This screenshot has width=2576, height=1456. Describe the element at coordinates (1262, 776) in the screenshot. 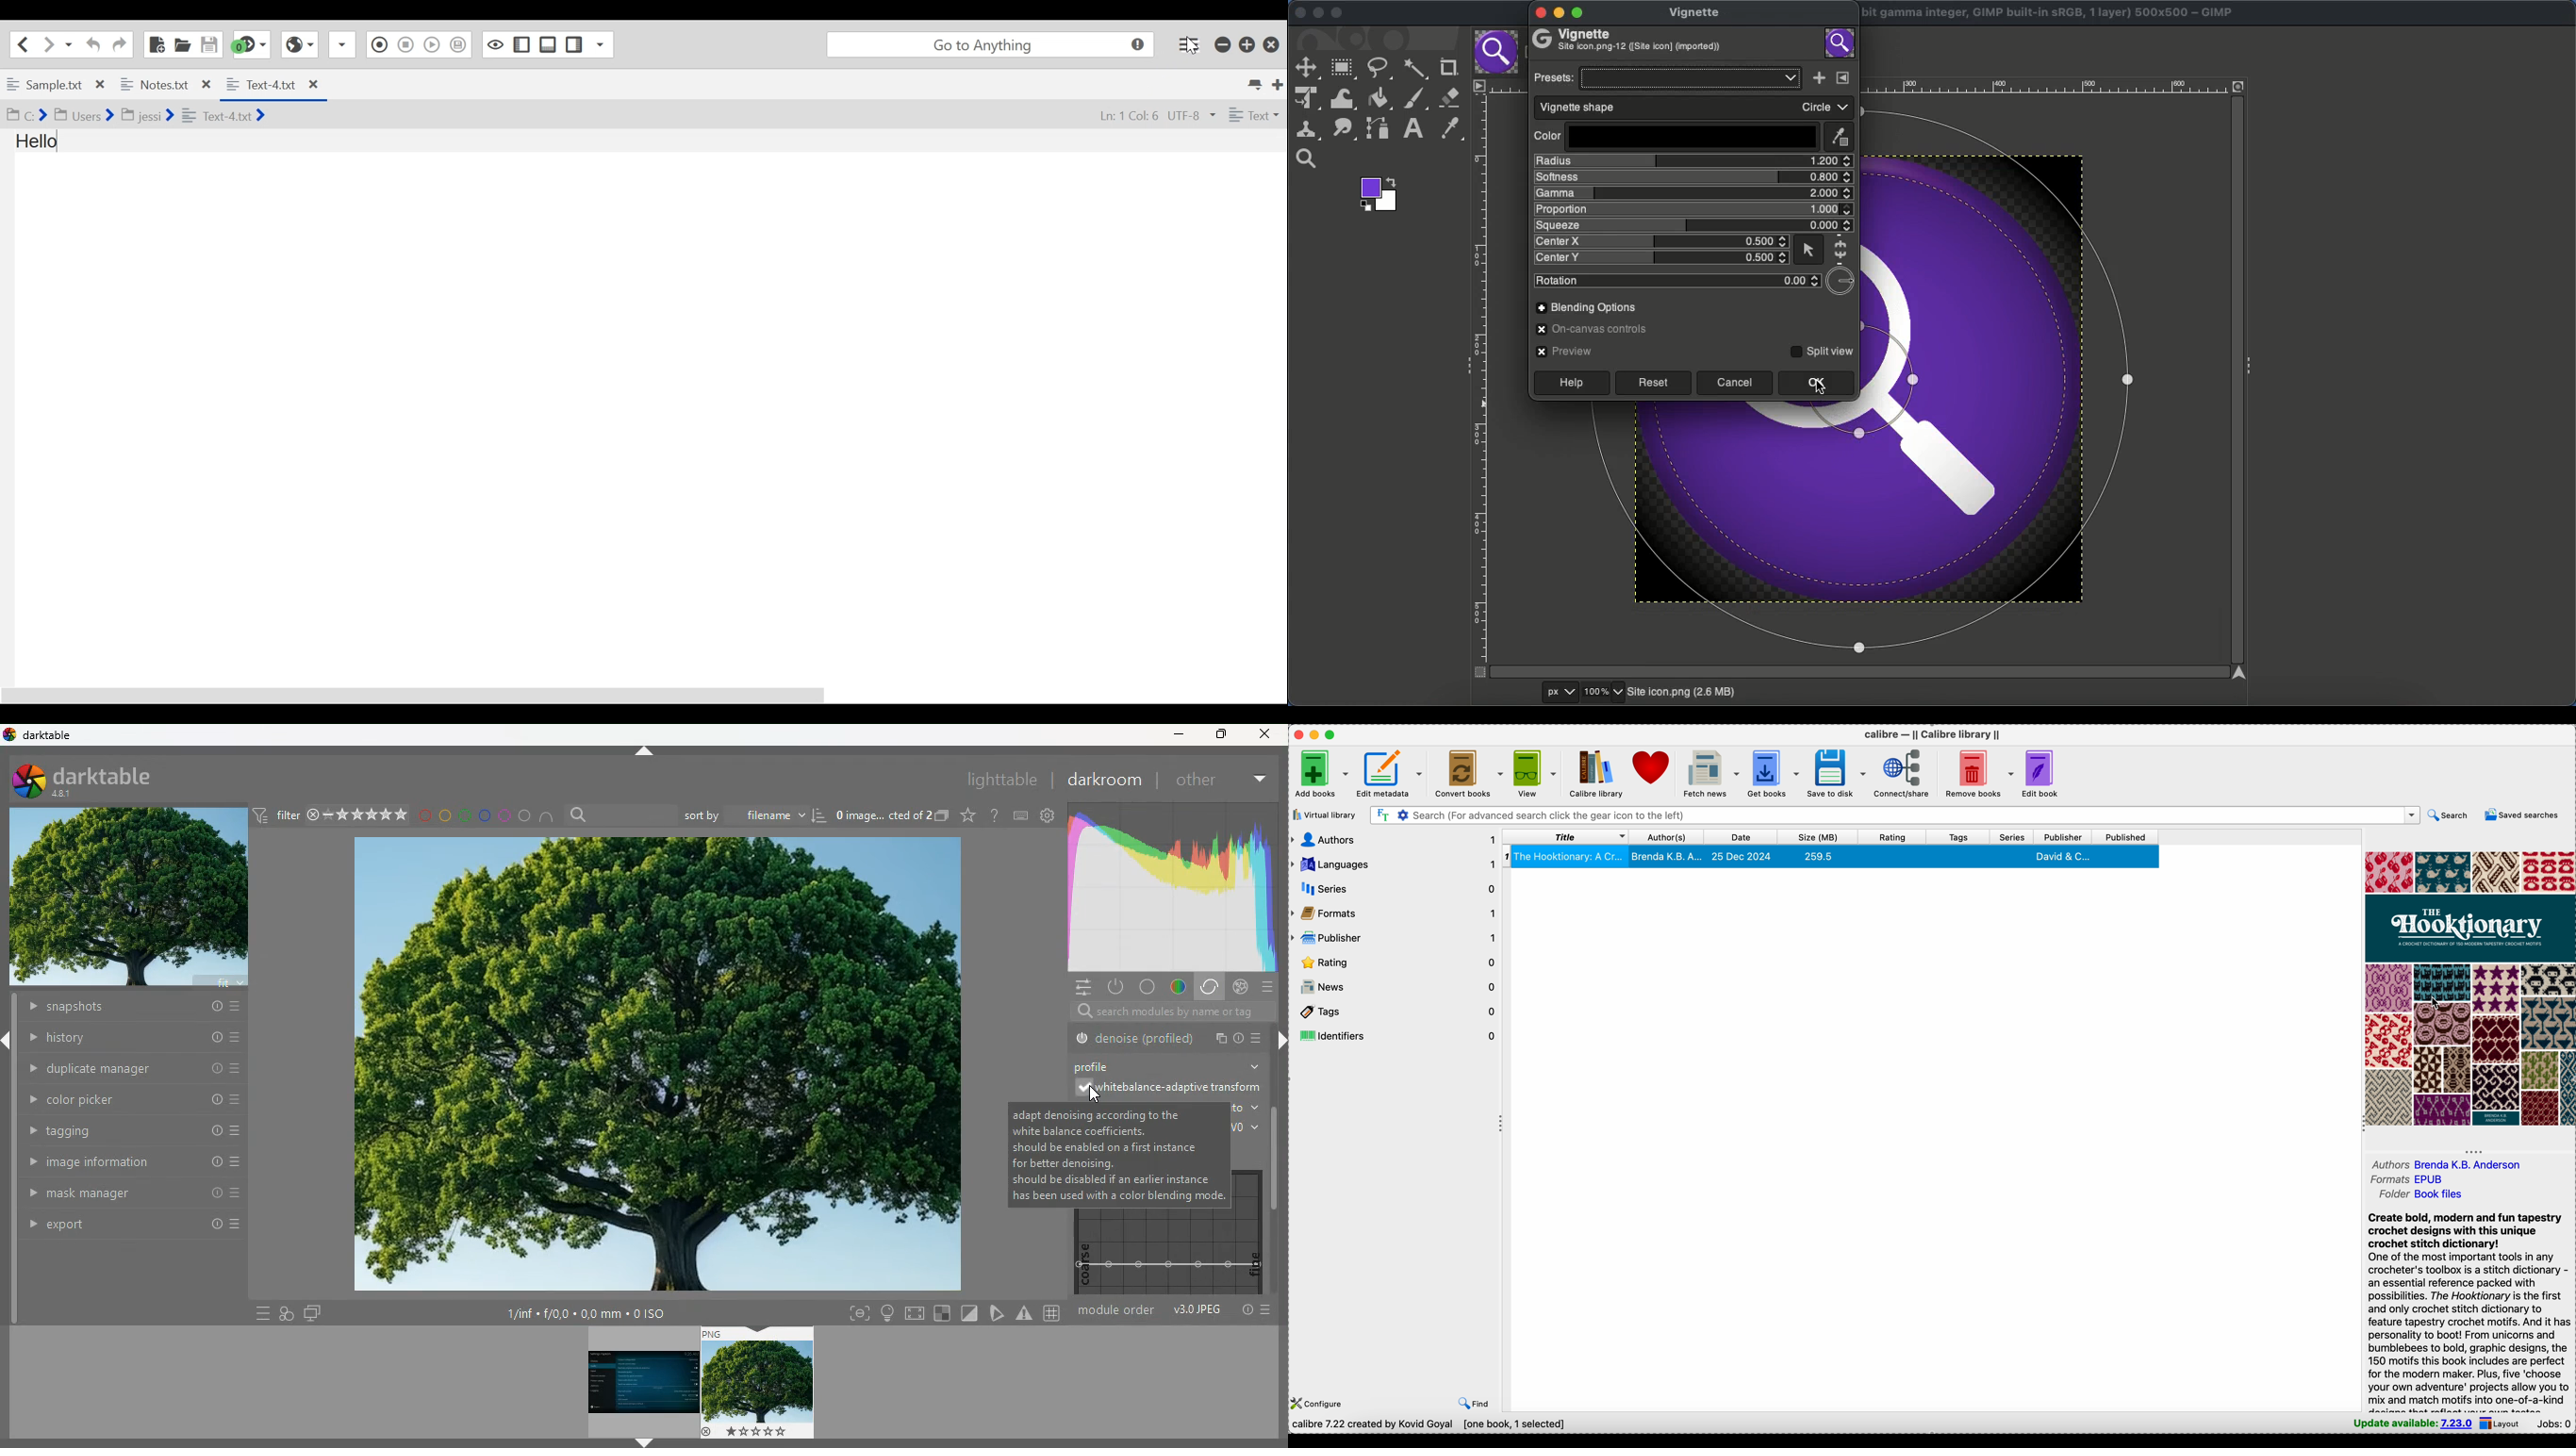

I see `more` at that location.